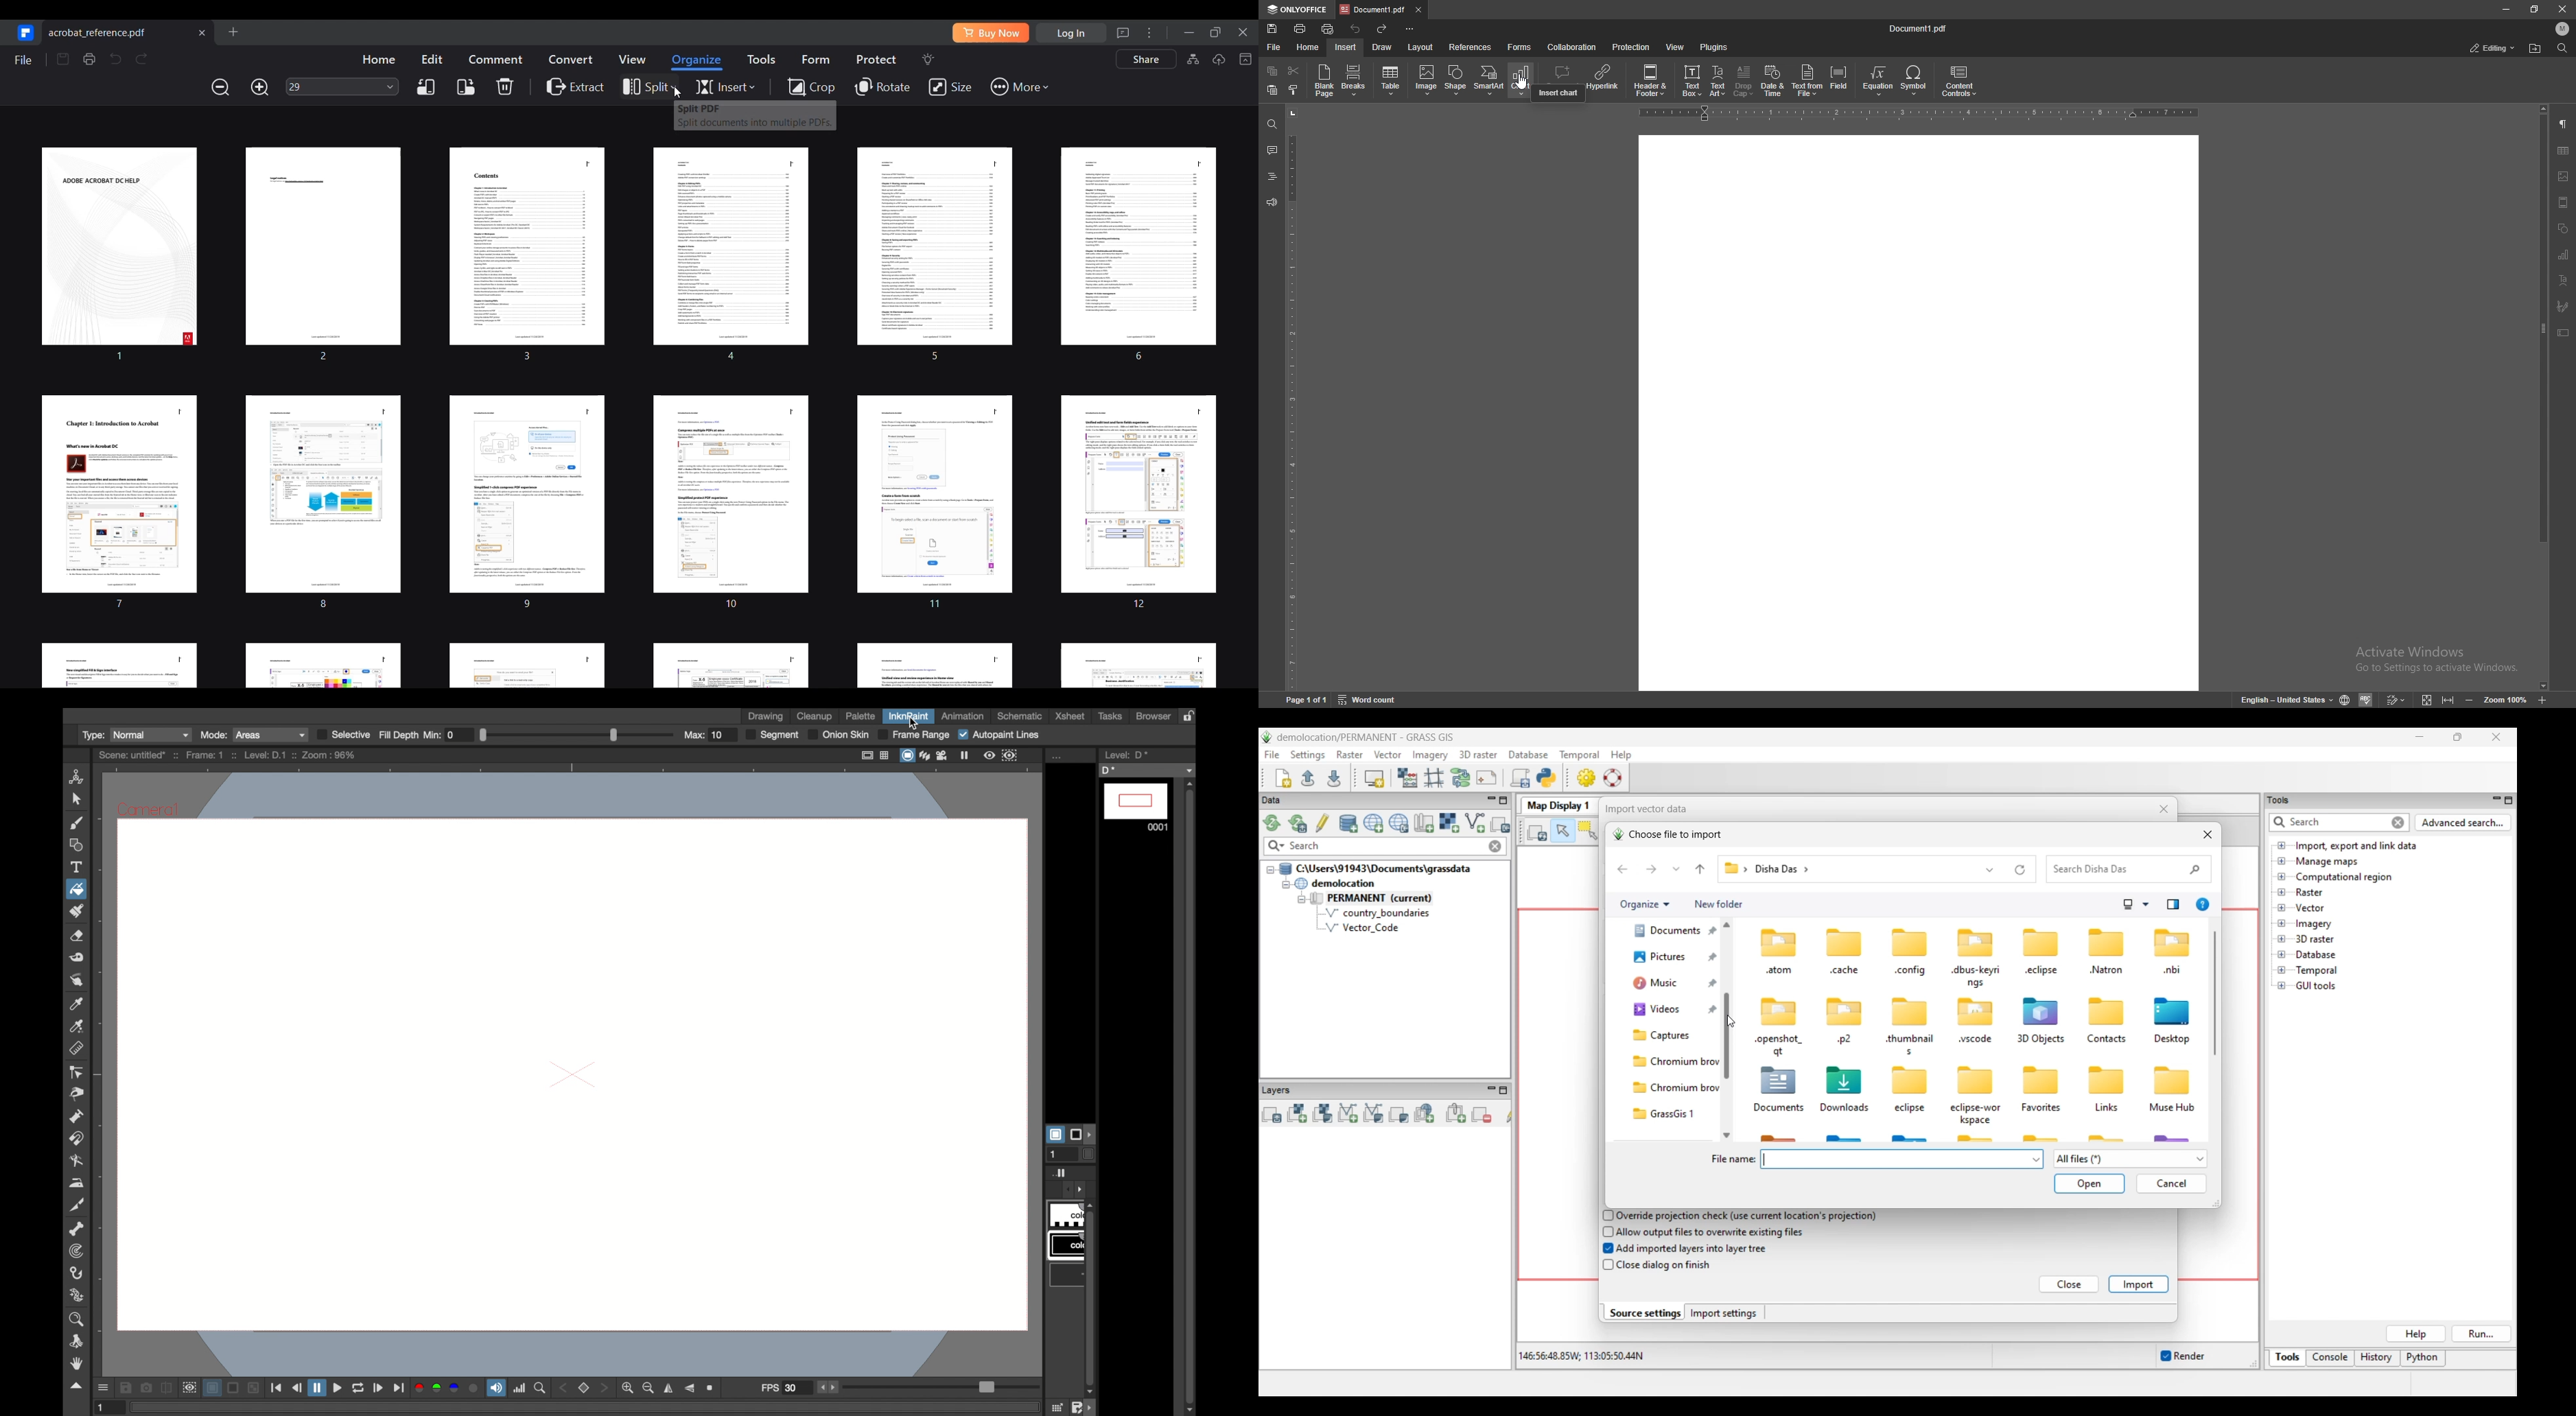 The height and width of the screenshot is (1428, 2576). I want to click on Zoom 100%, so click(2509, 699).